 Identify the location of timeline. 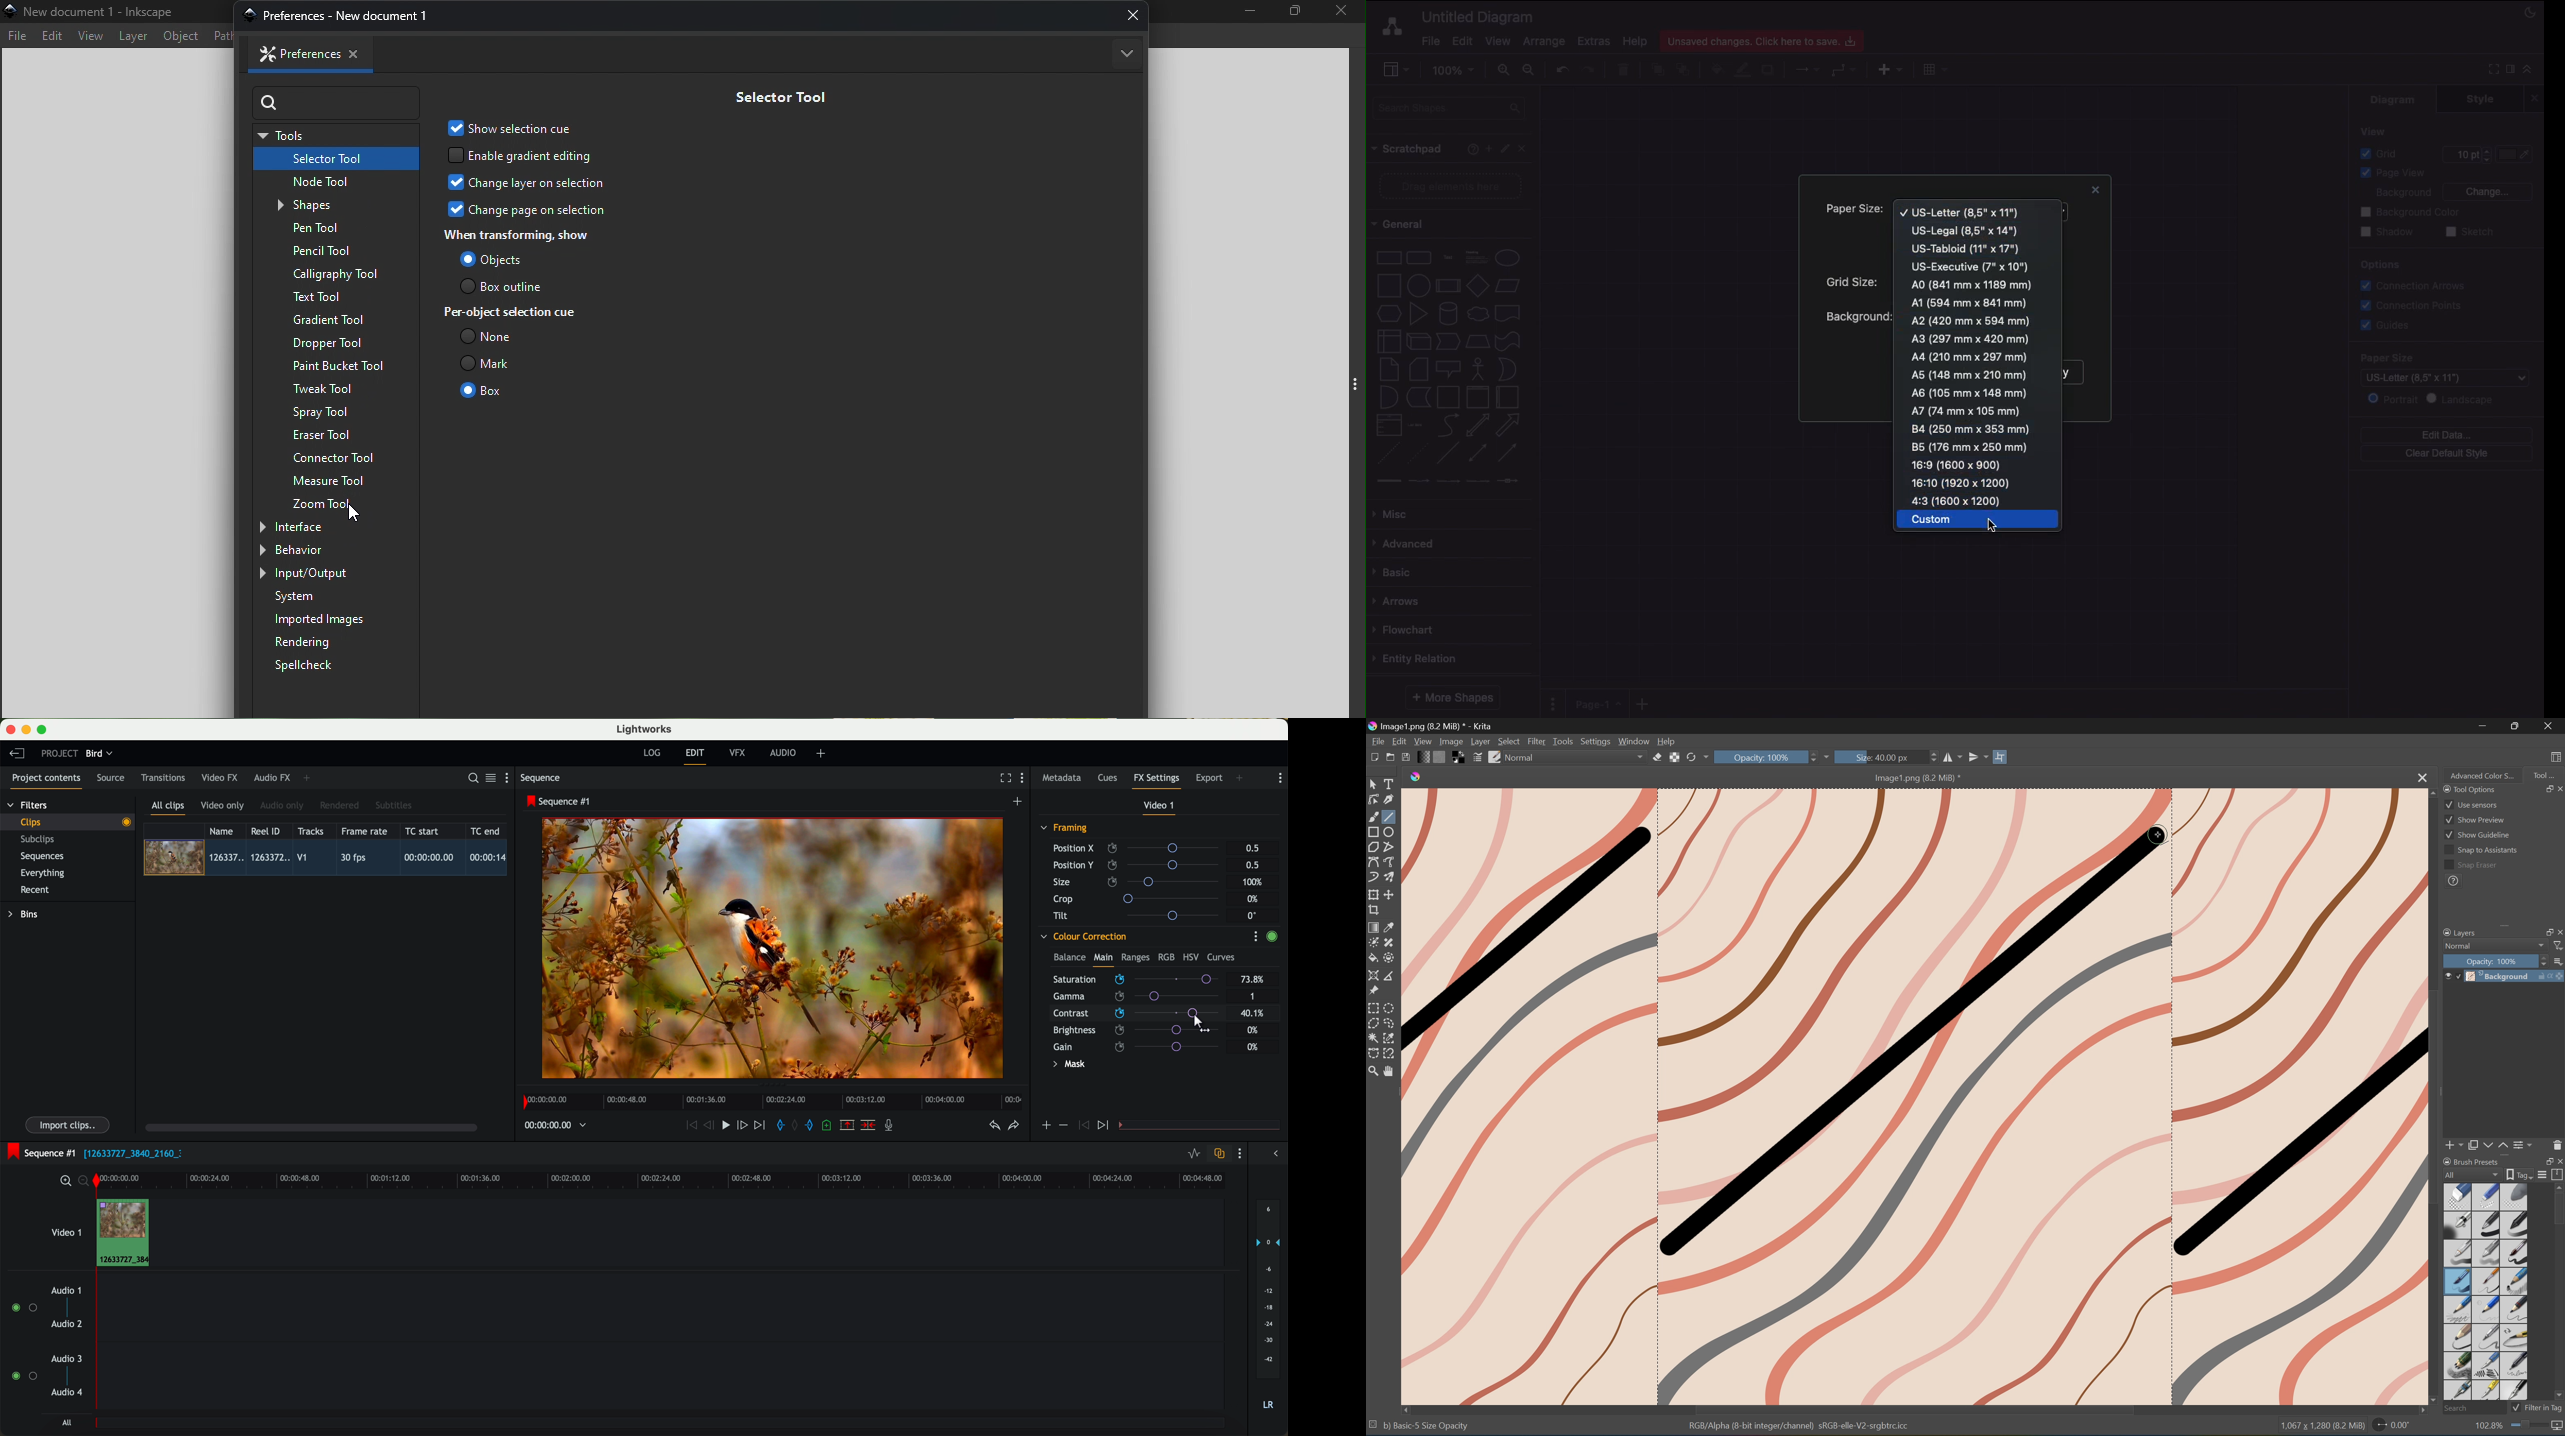
(688, 1179).